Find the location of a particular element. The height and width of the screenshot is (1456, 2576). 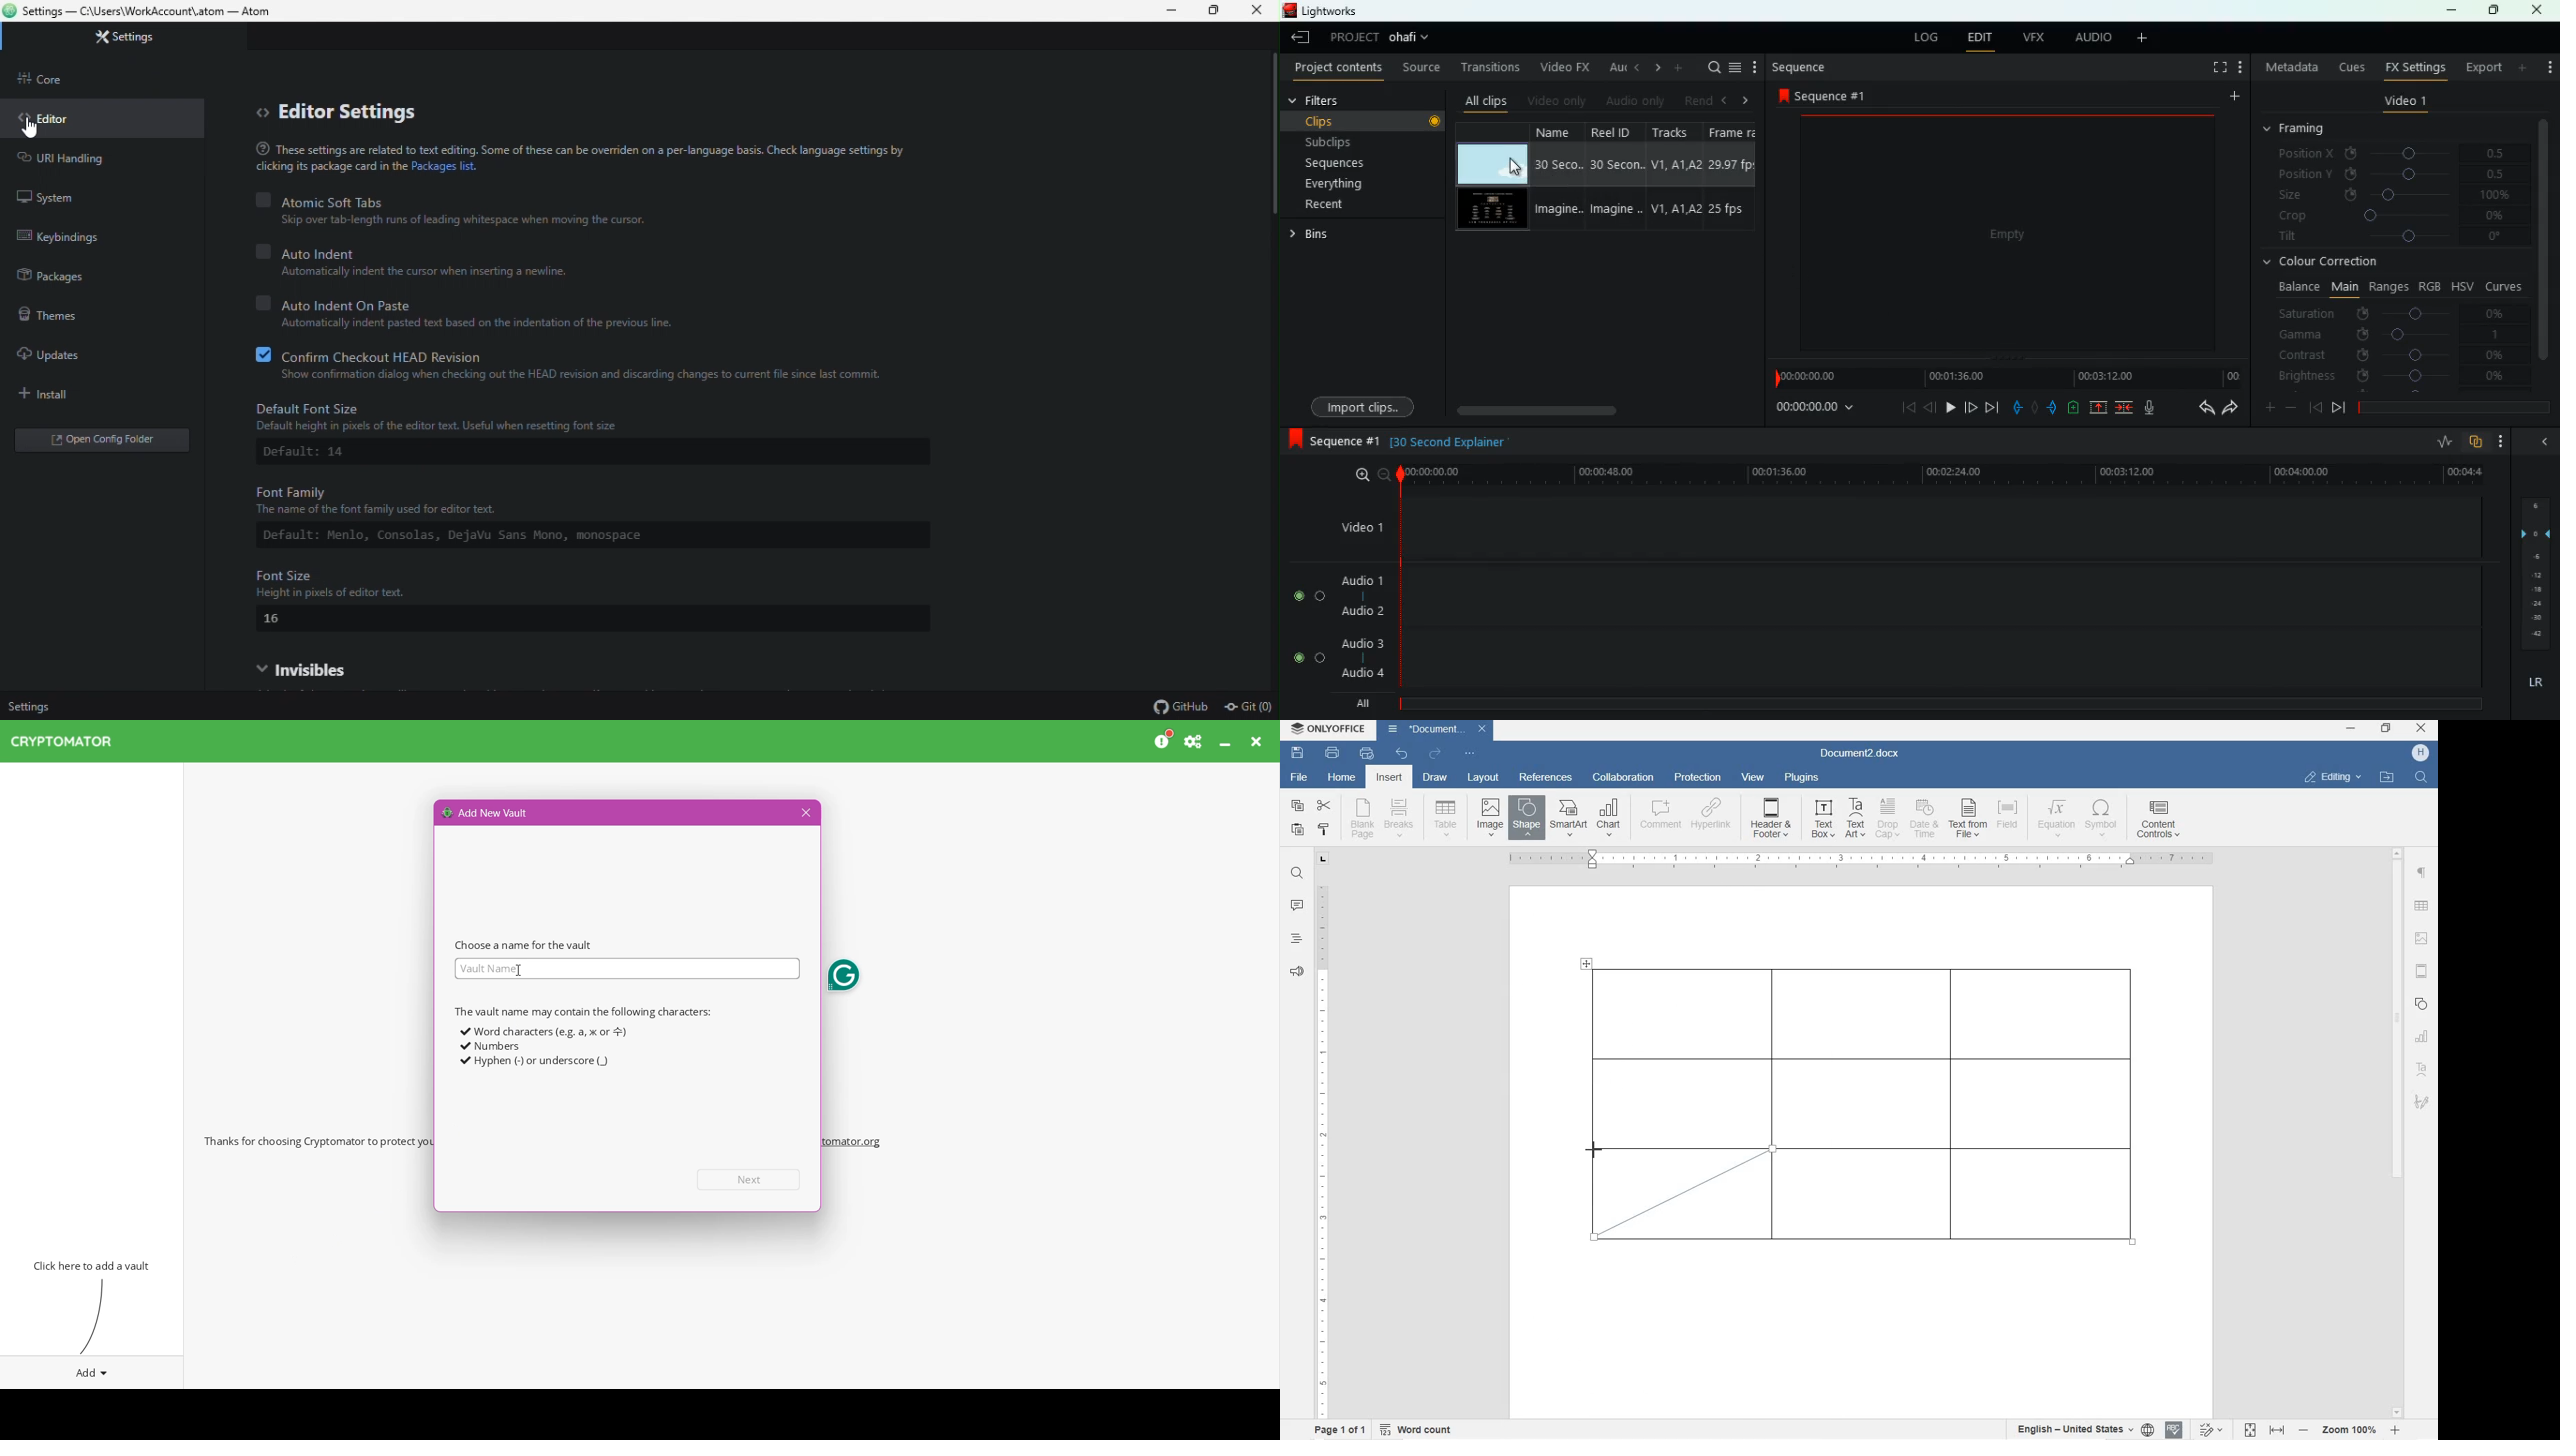

‘Automatically indent pasted text based on the indentation of the previous line. is located at coordinates (488, 324).